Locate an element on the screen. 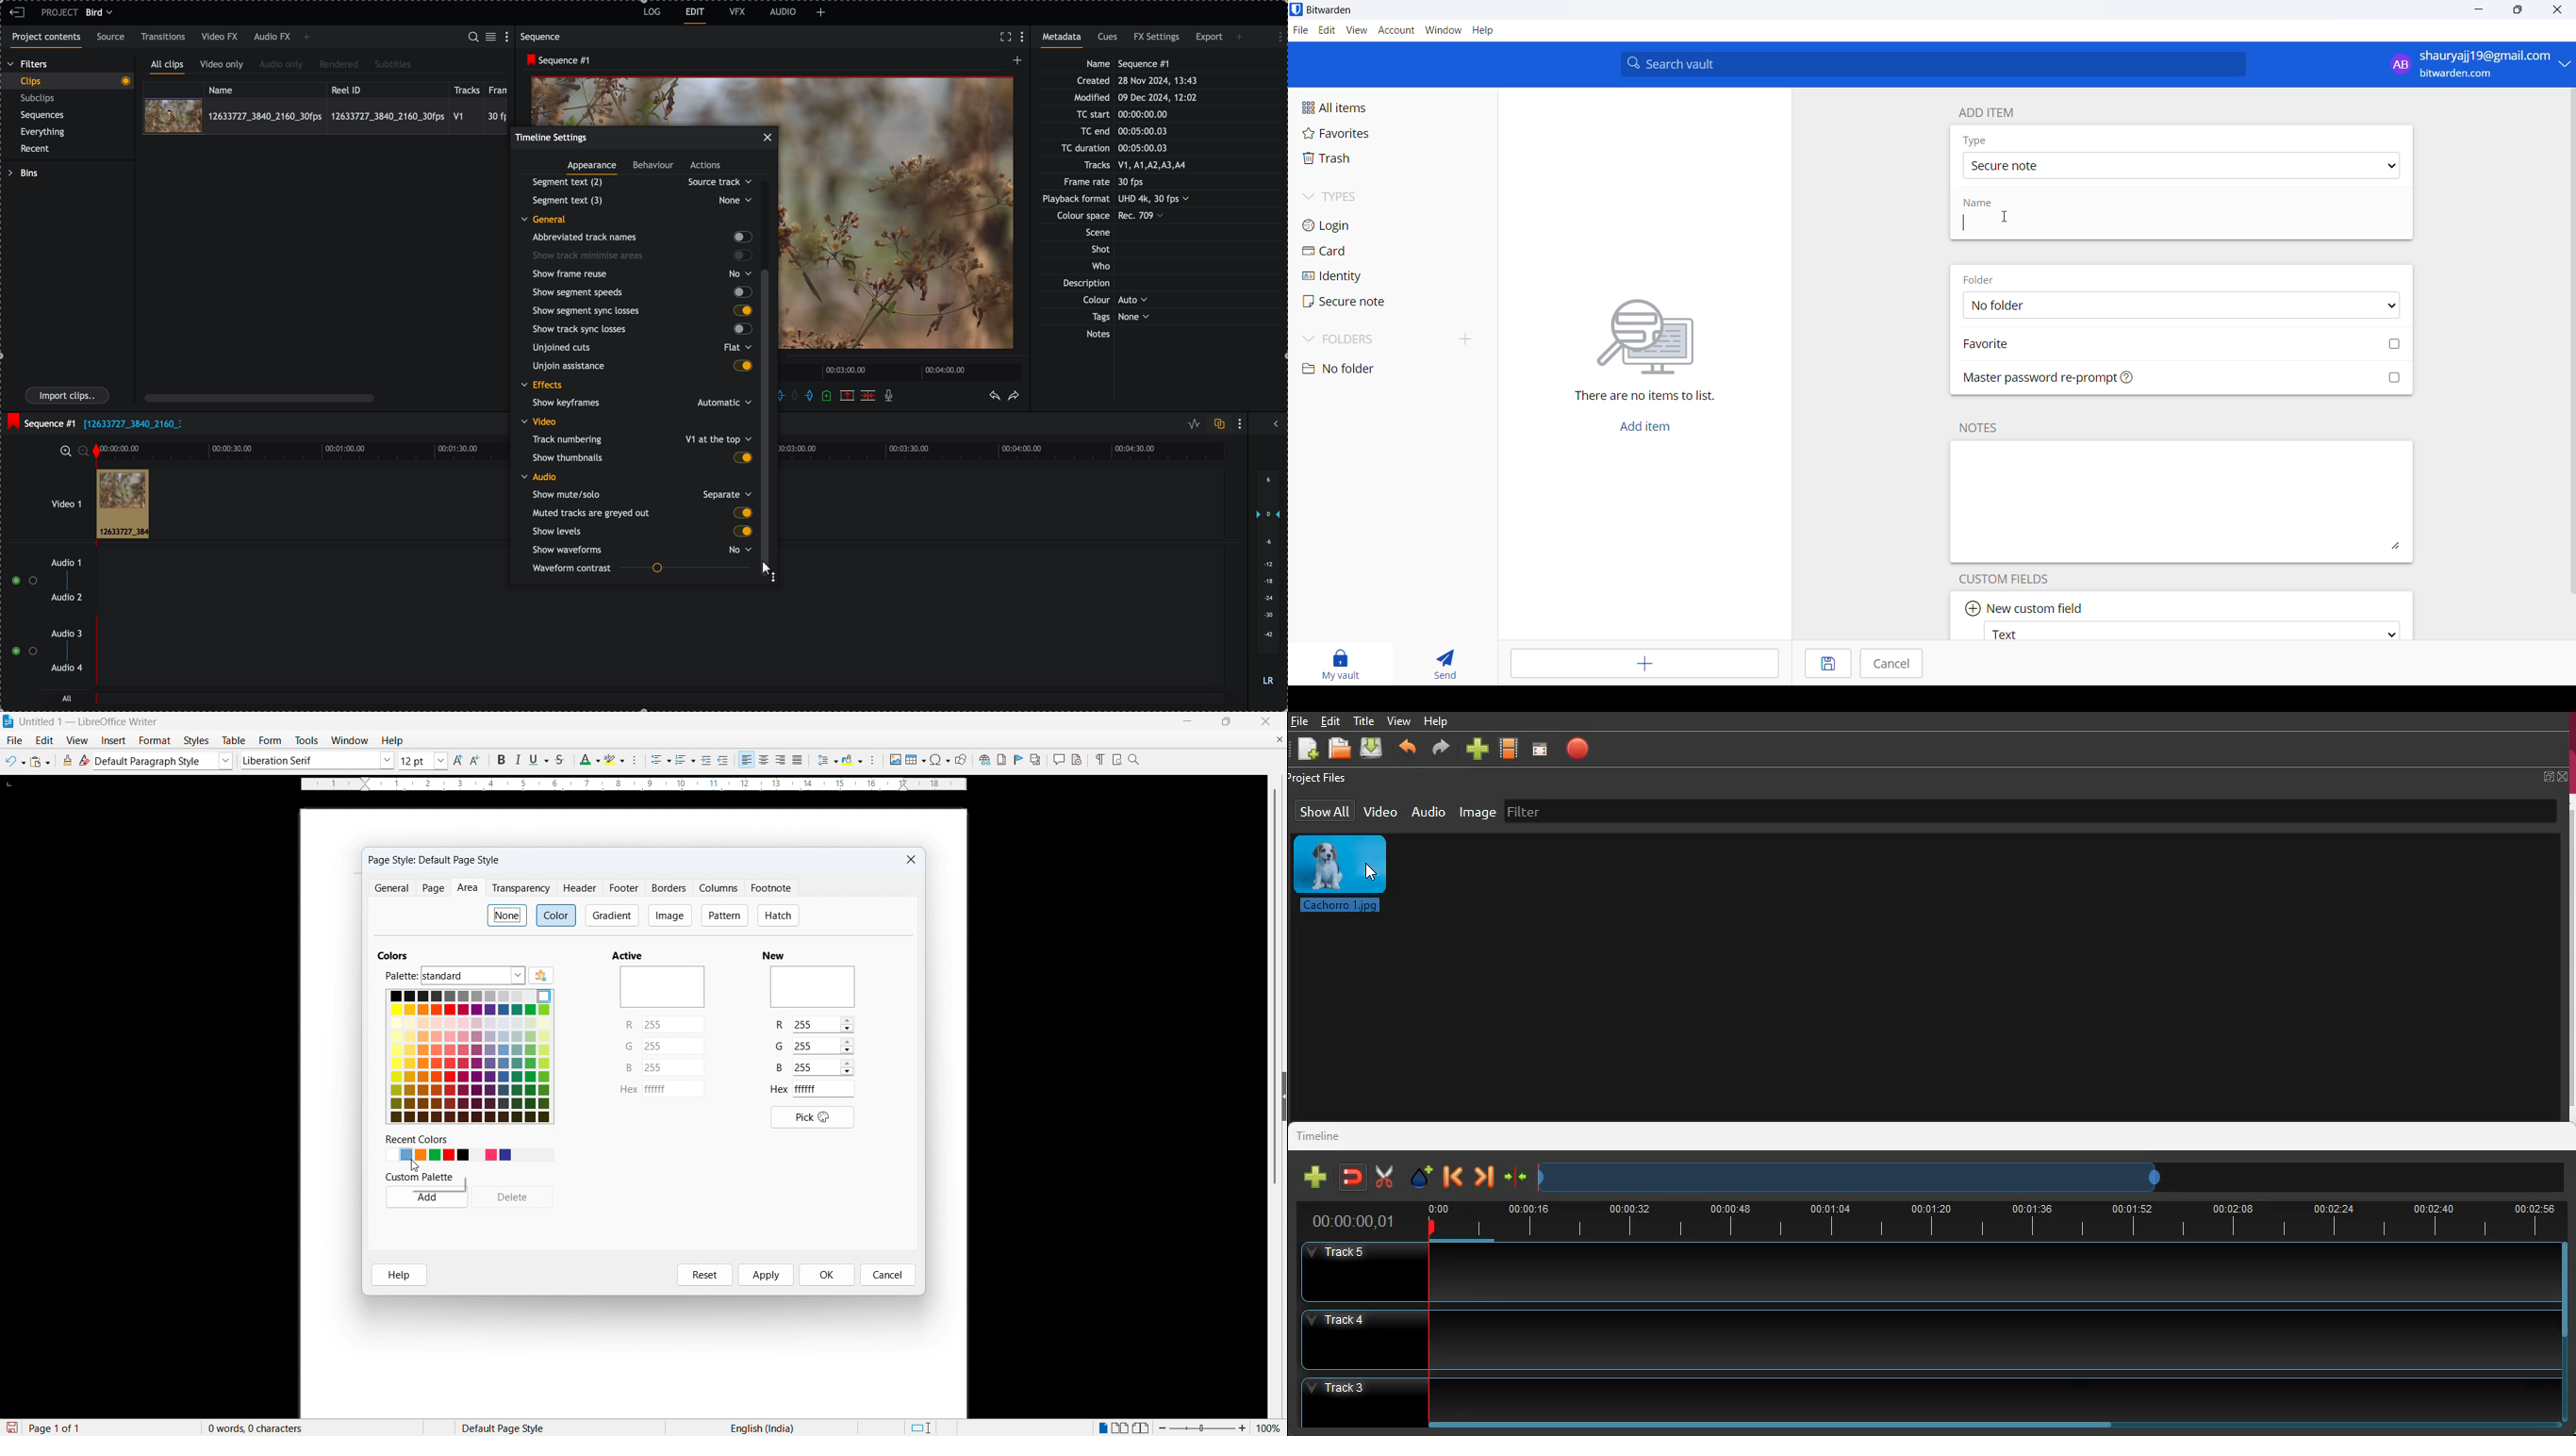 The height and width of the screenshot is (1456, 2576). Close  is located at coordinates (1265, 721).